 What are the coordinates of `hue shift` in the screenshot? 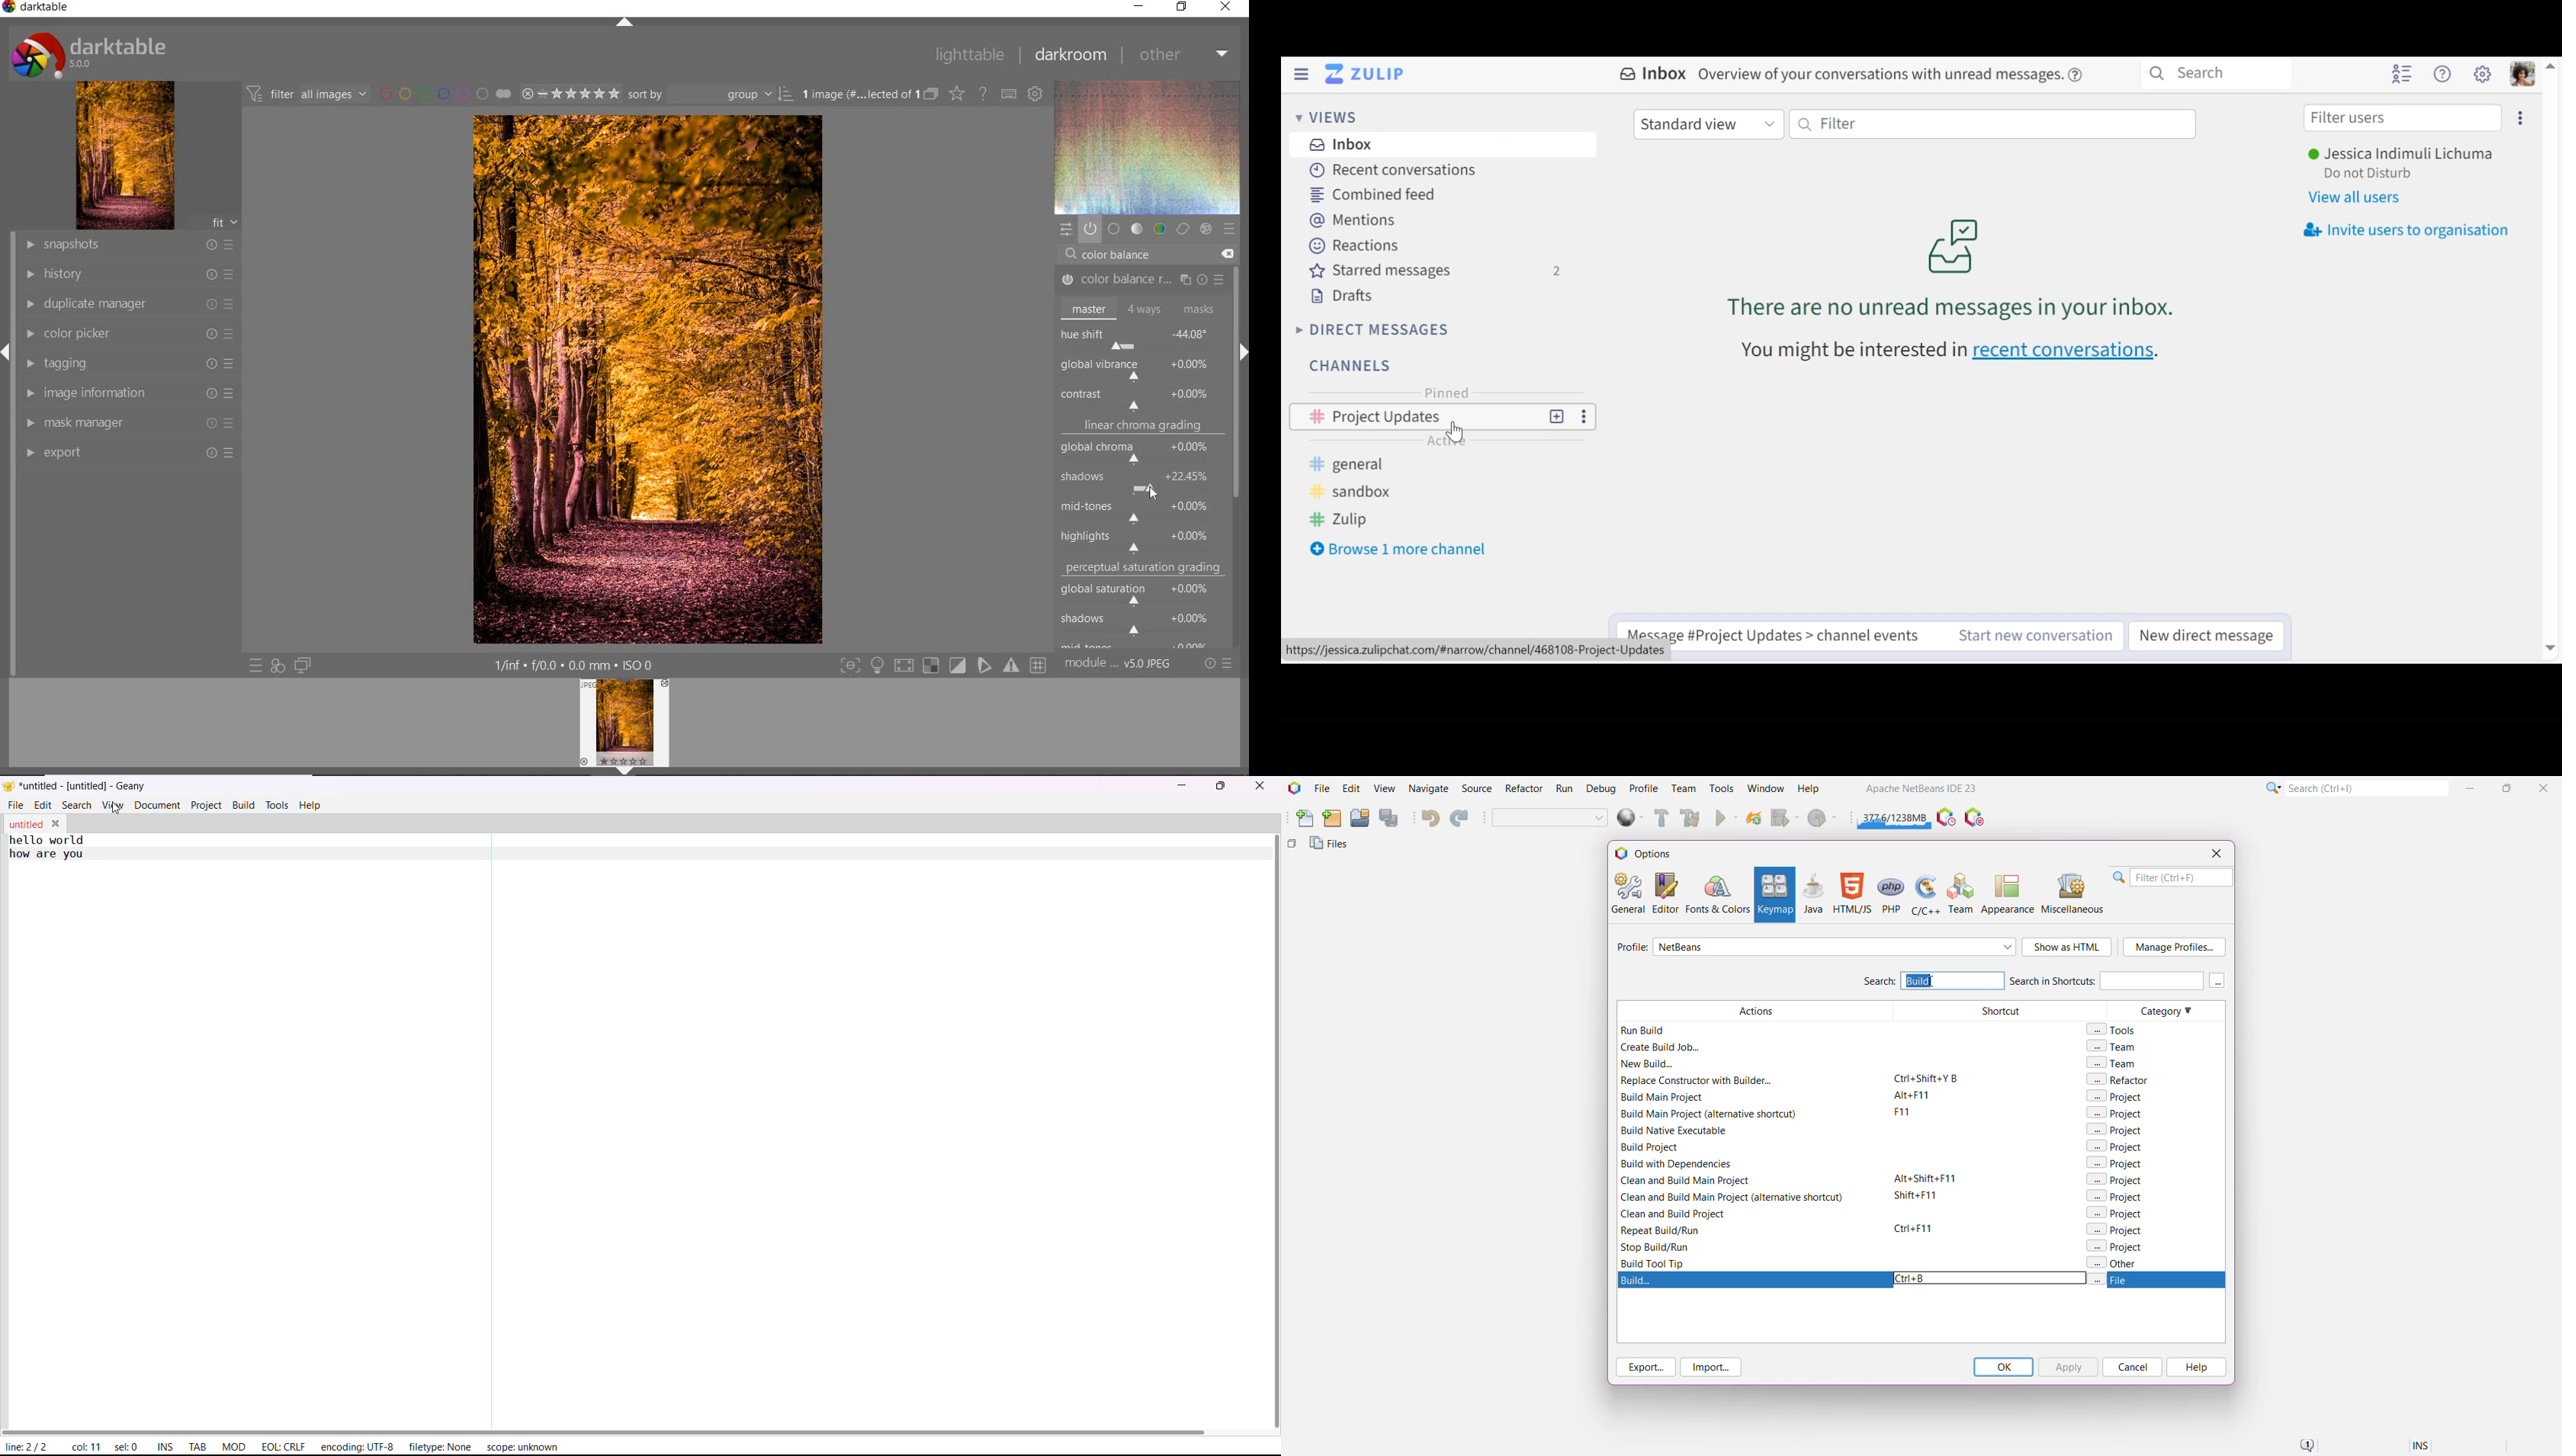 It's located at (1142, 337).